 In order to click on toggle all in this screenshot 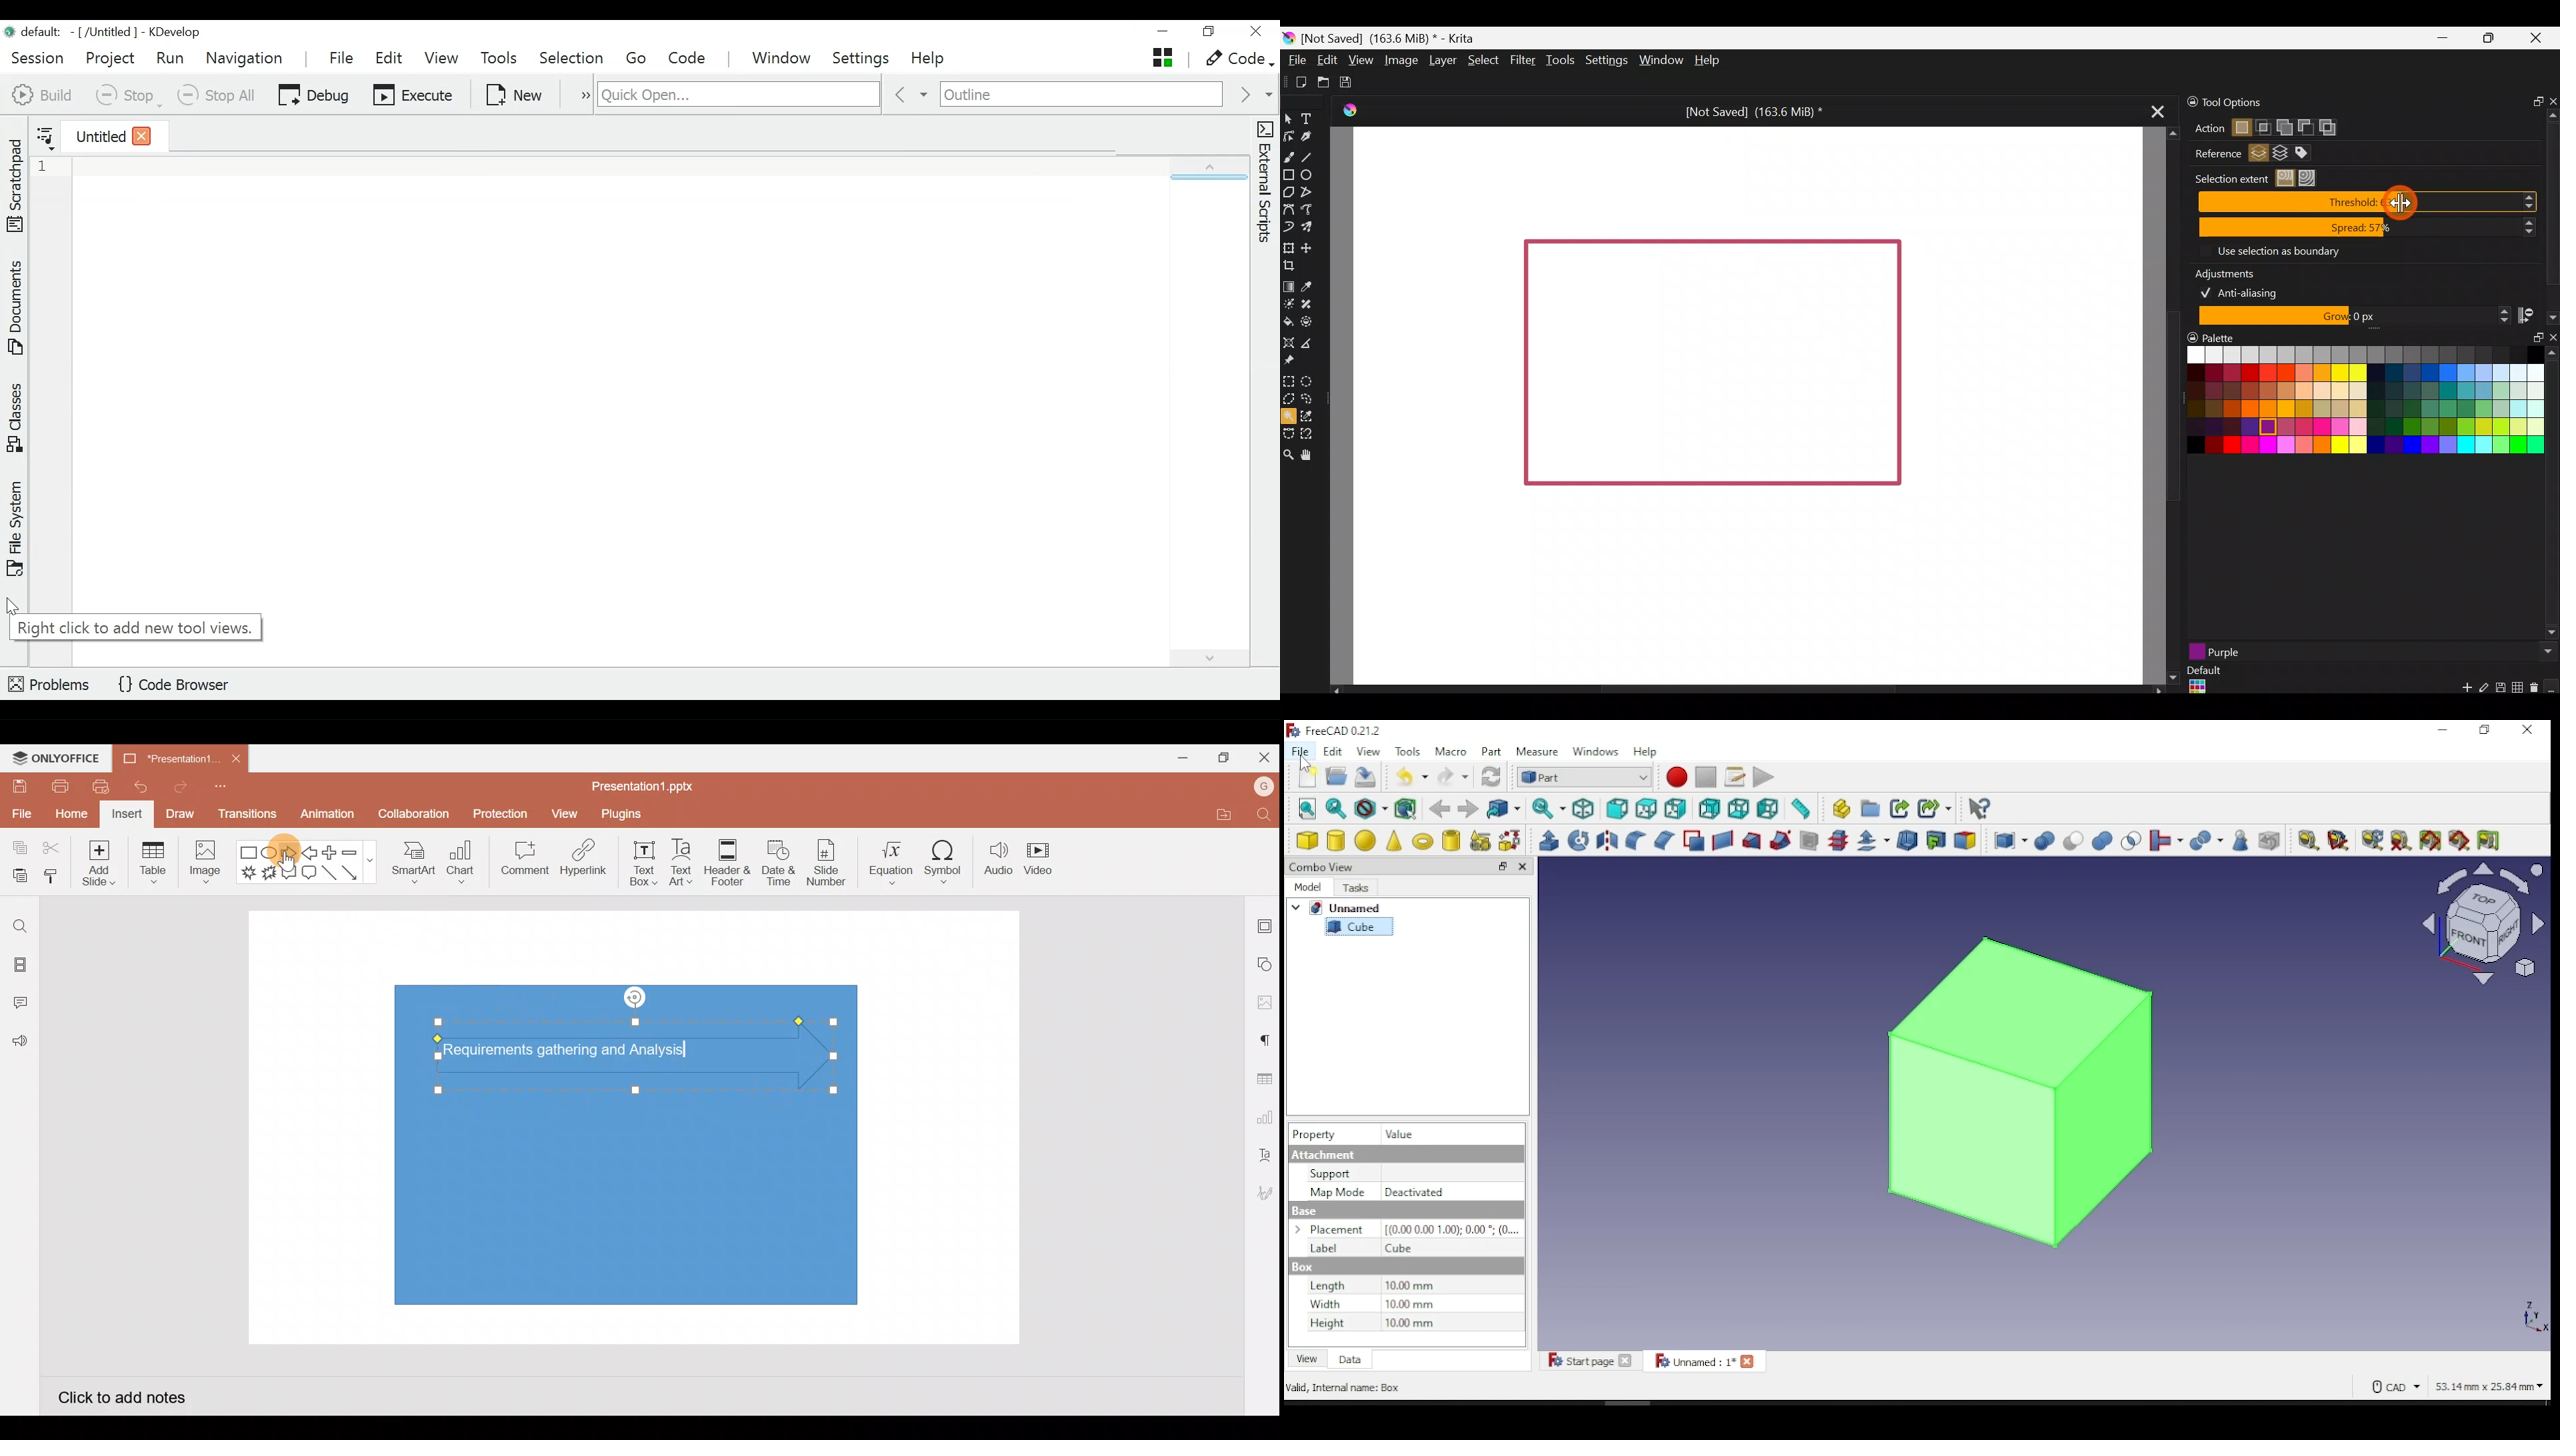, I will do `click(2430, 841)`.